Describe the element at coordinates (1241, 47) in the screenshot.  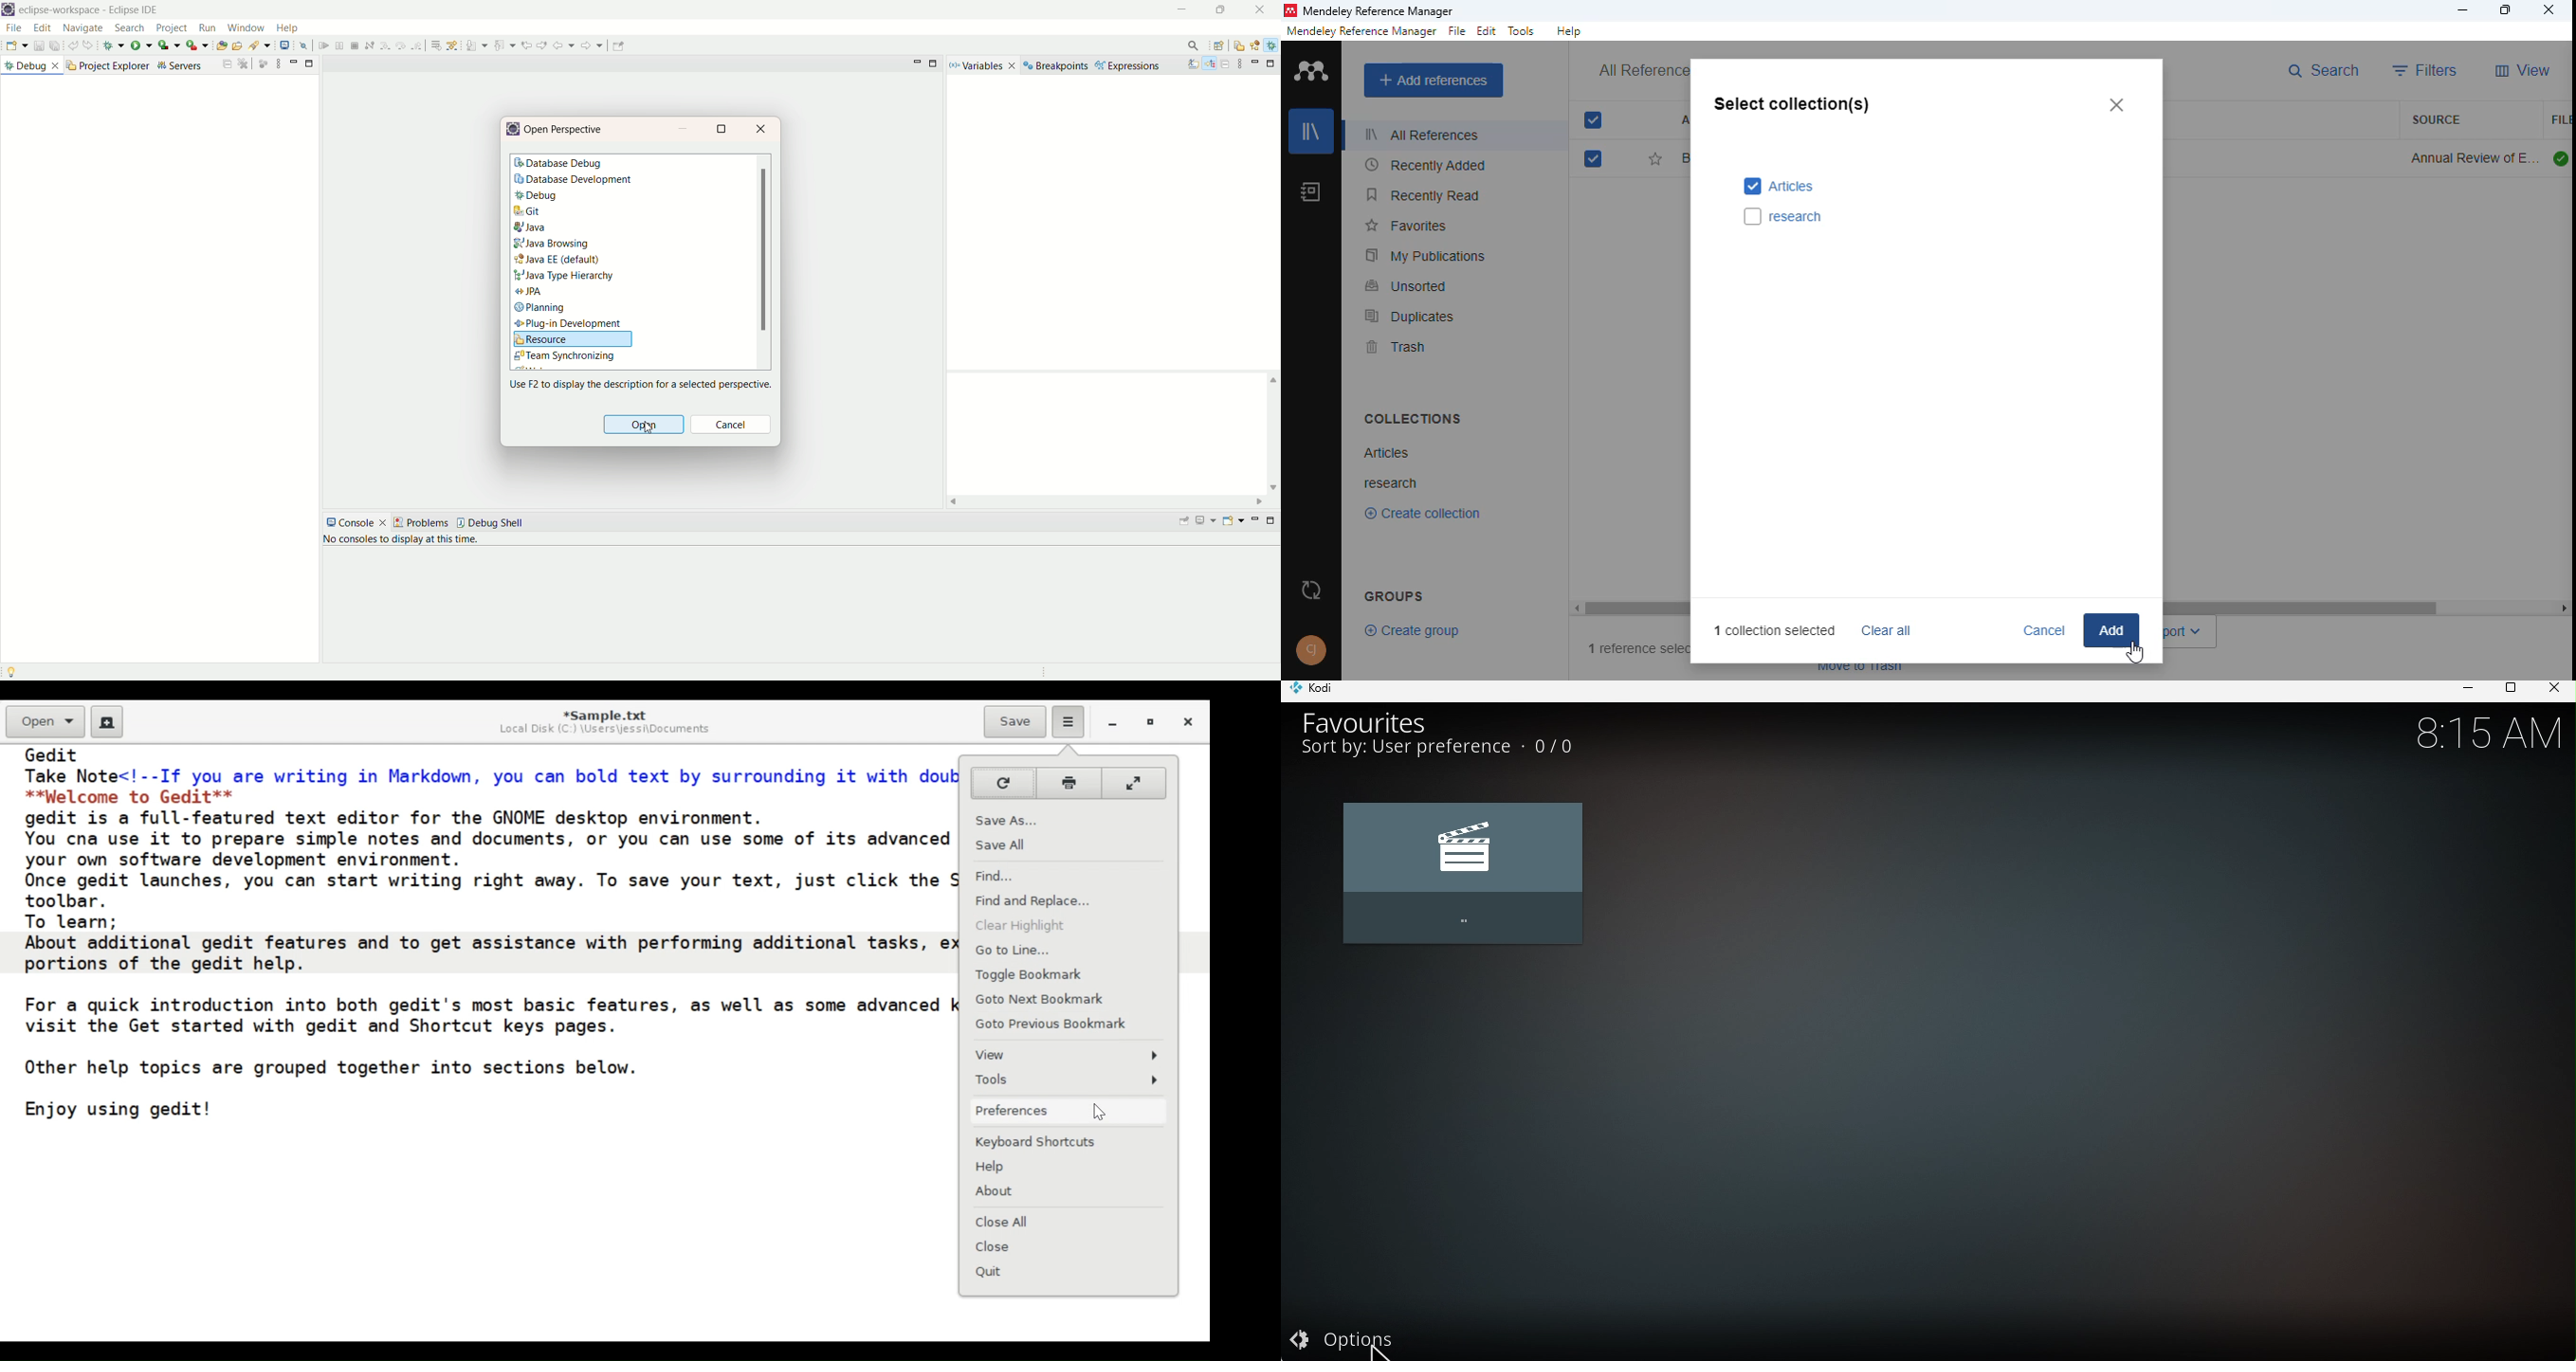
I see `resources` at that location.